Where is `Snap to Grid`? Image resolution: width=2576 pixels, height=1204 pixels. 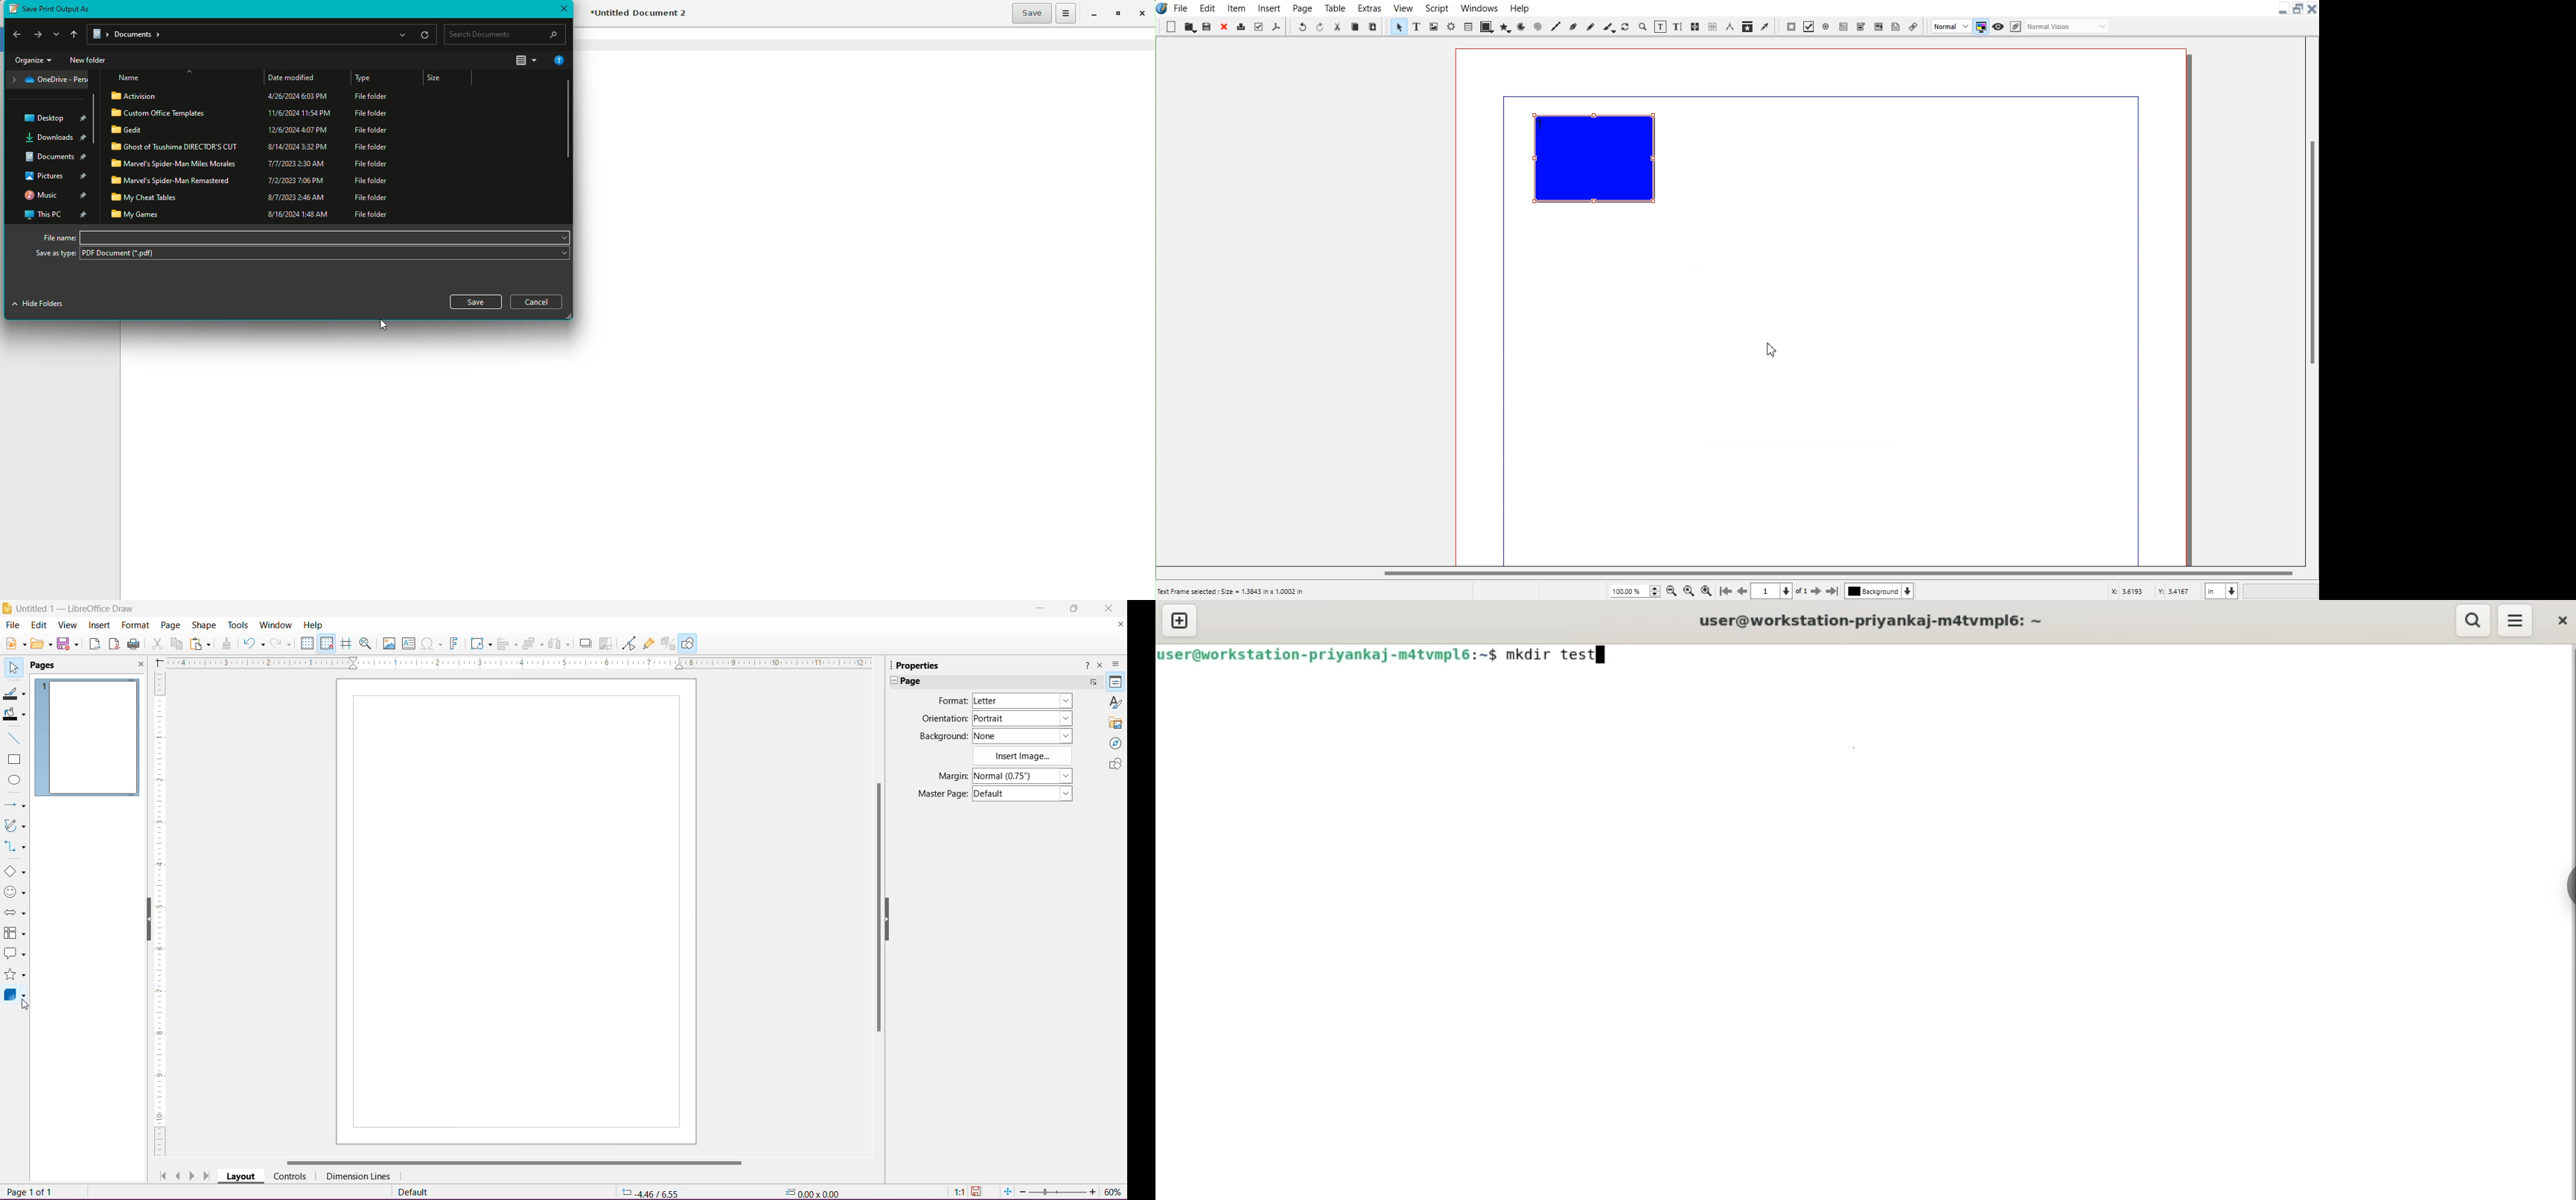 Snap to Grid is located at coordinates (326, 642).